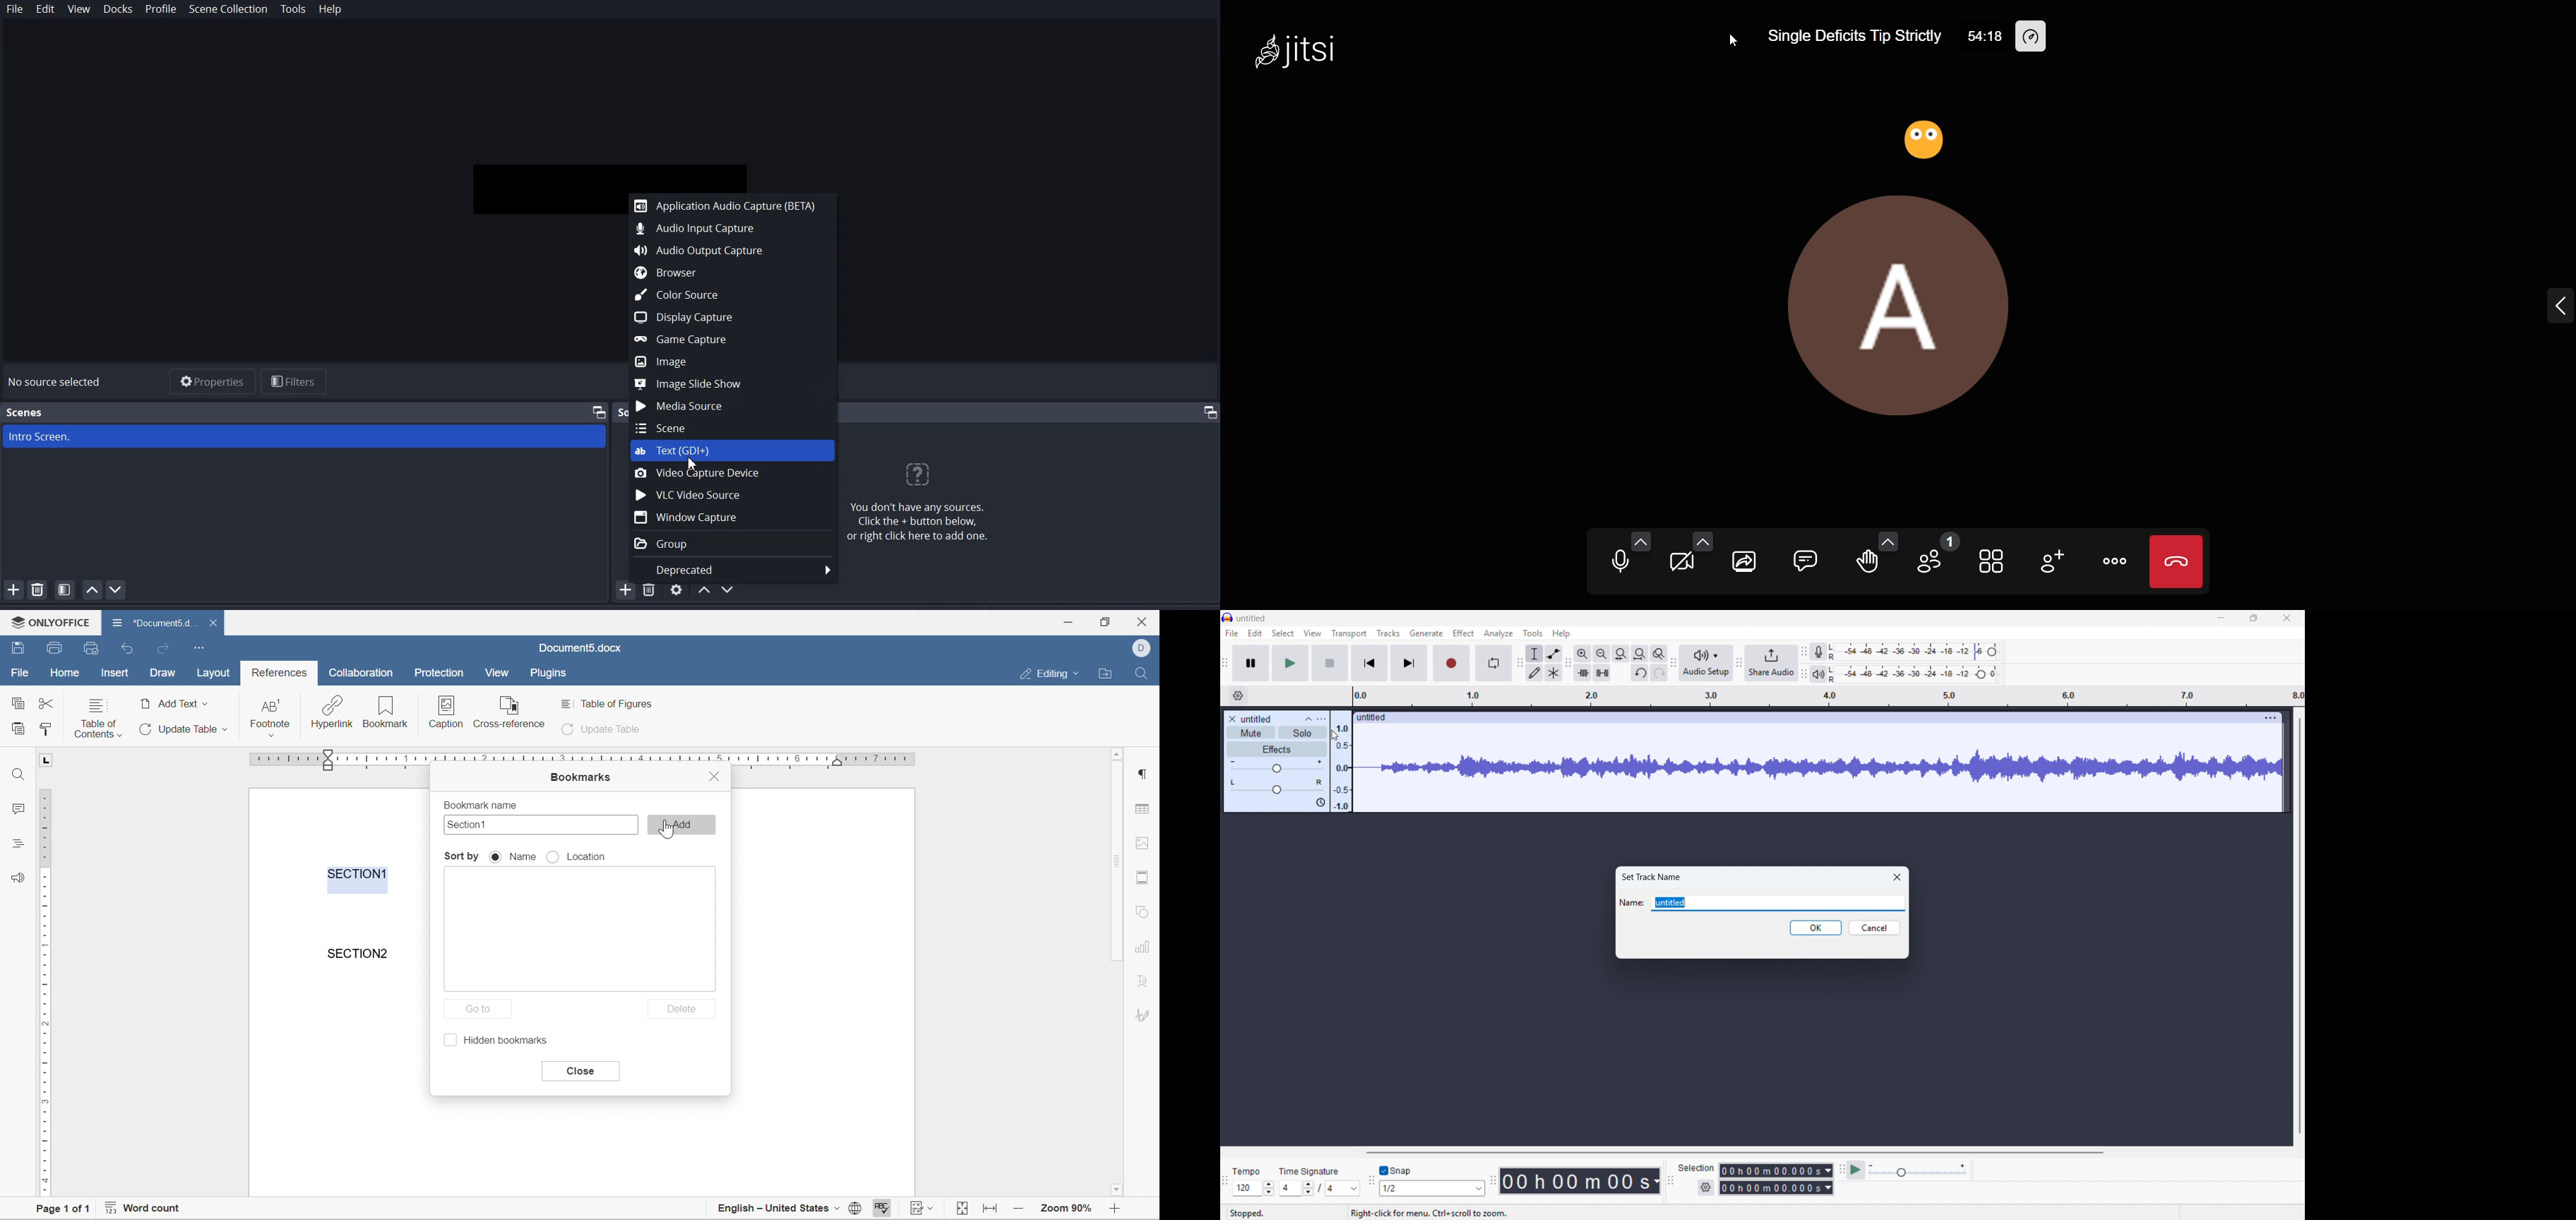 This screenshot has width=2576, height=1232. I want to click on update table, so click(181, 729).